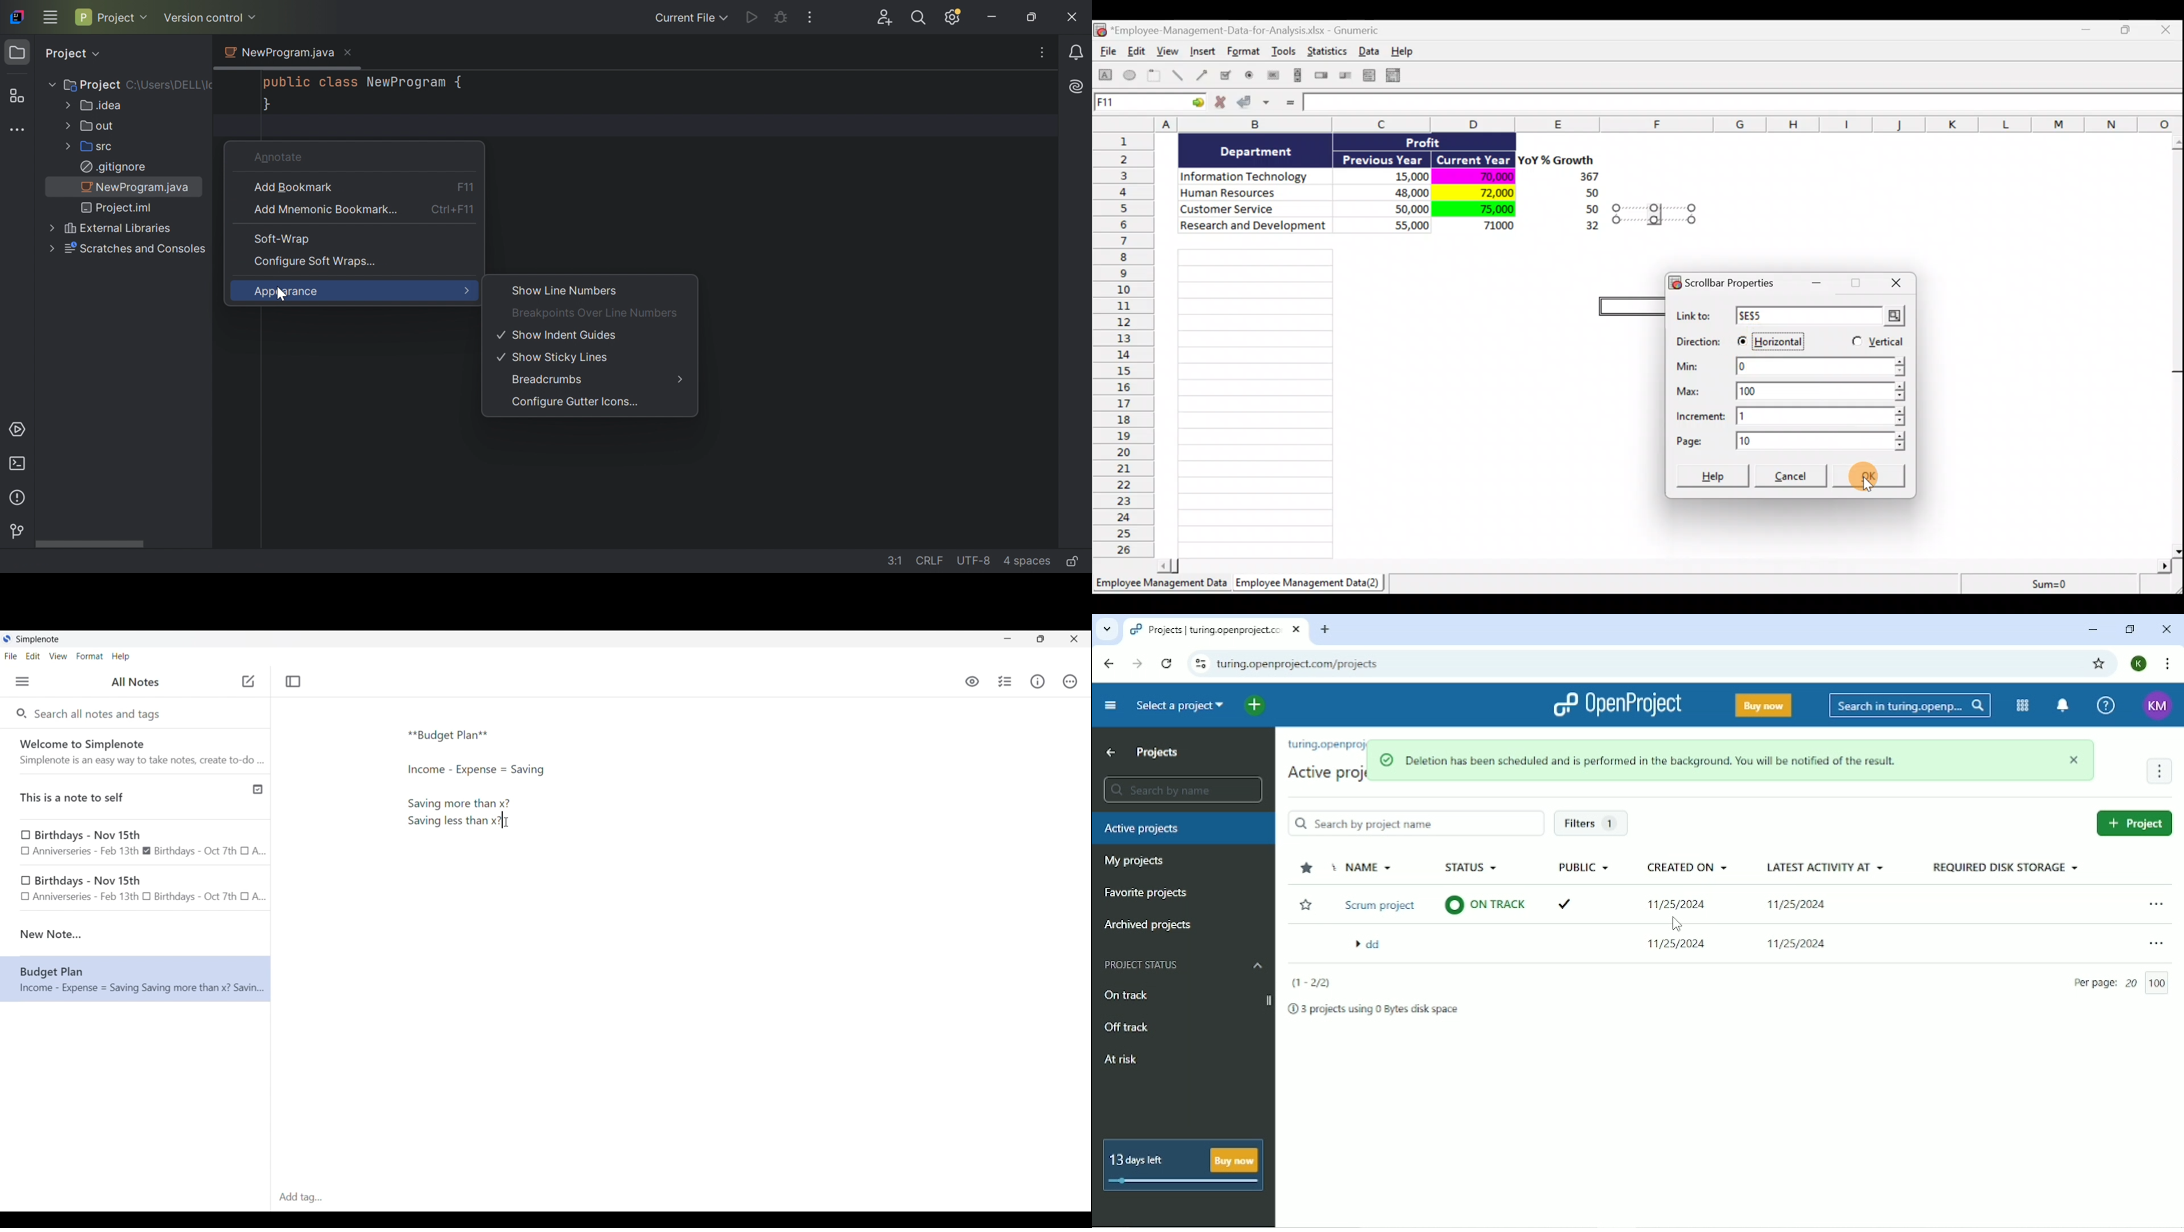  Describe the element at coordinates (992, 18) in the screenshot. I see `Minimize` at that location.